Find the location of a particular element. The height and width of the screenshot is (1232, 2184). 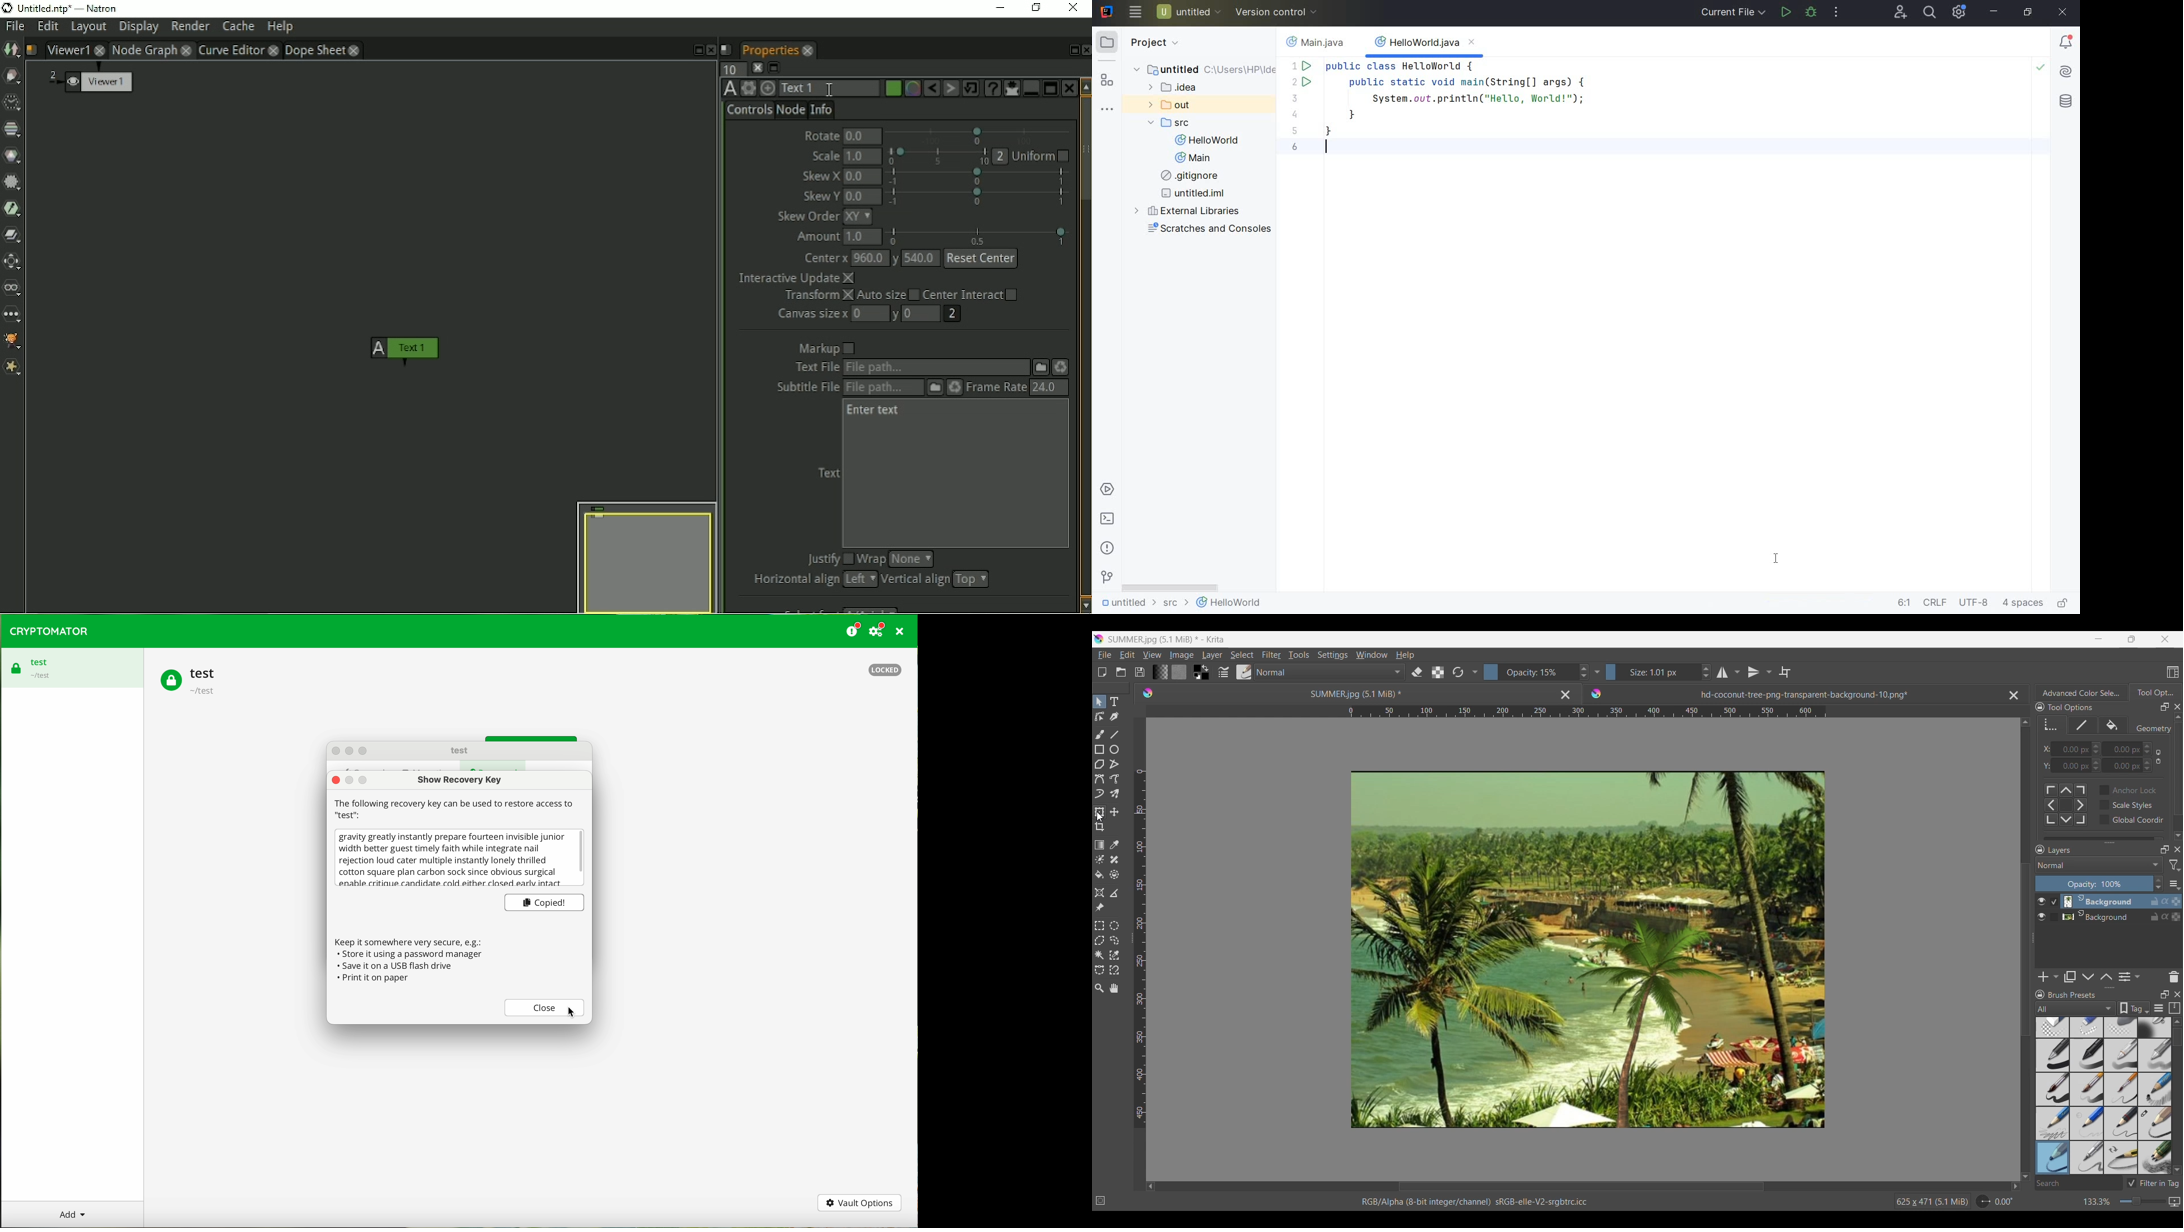

Tool options panel is located at coordinates (2155, 692).